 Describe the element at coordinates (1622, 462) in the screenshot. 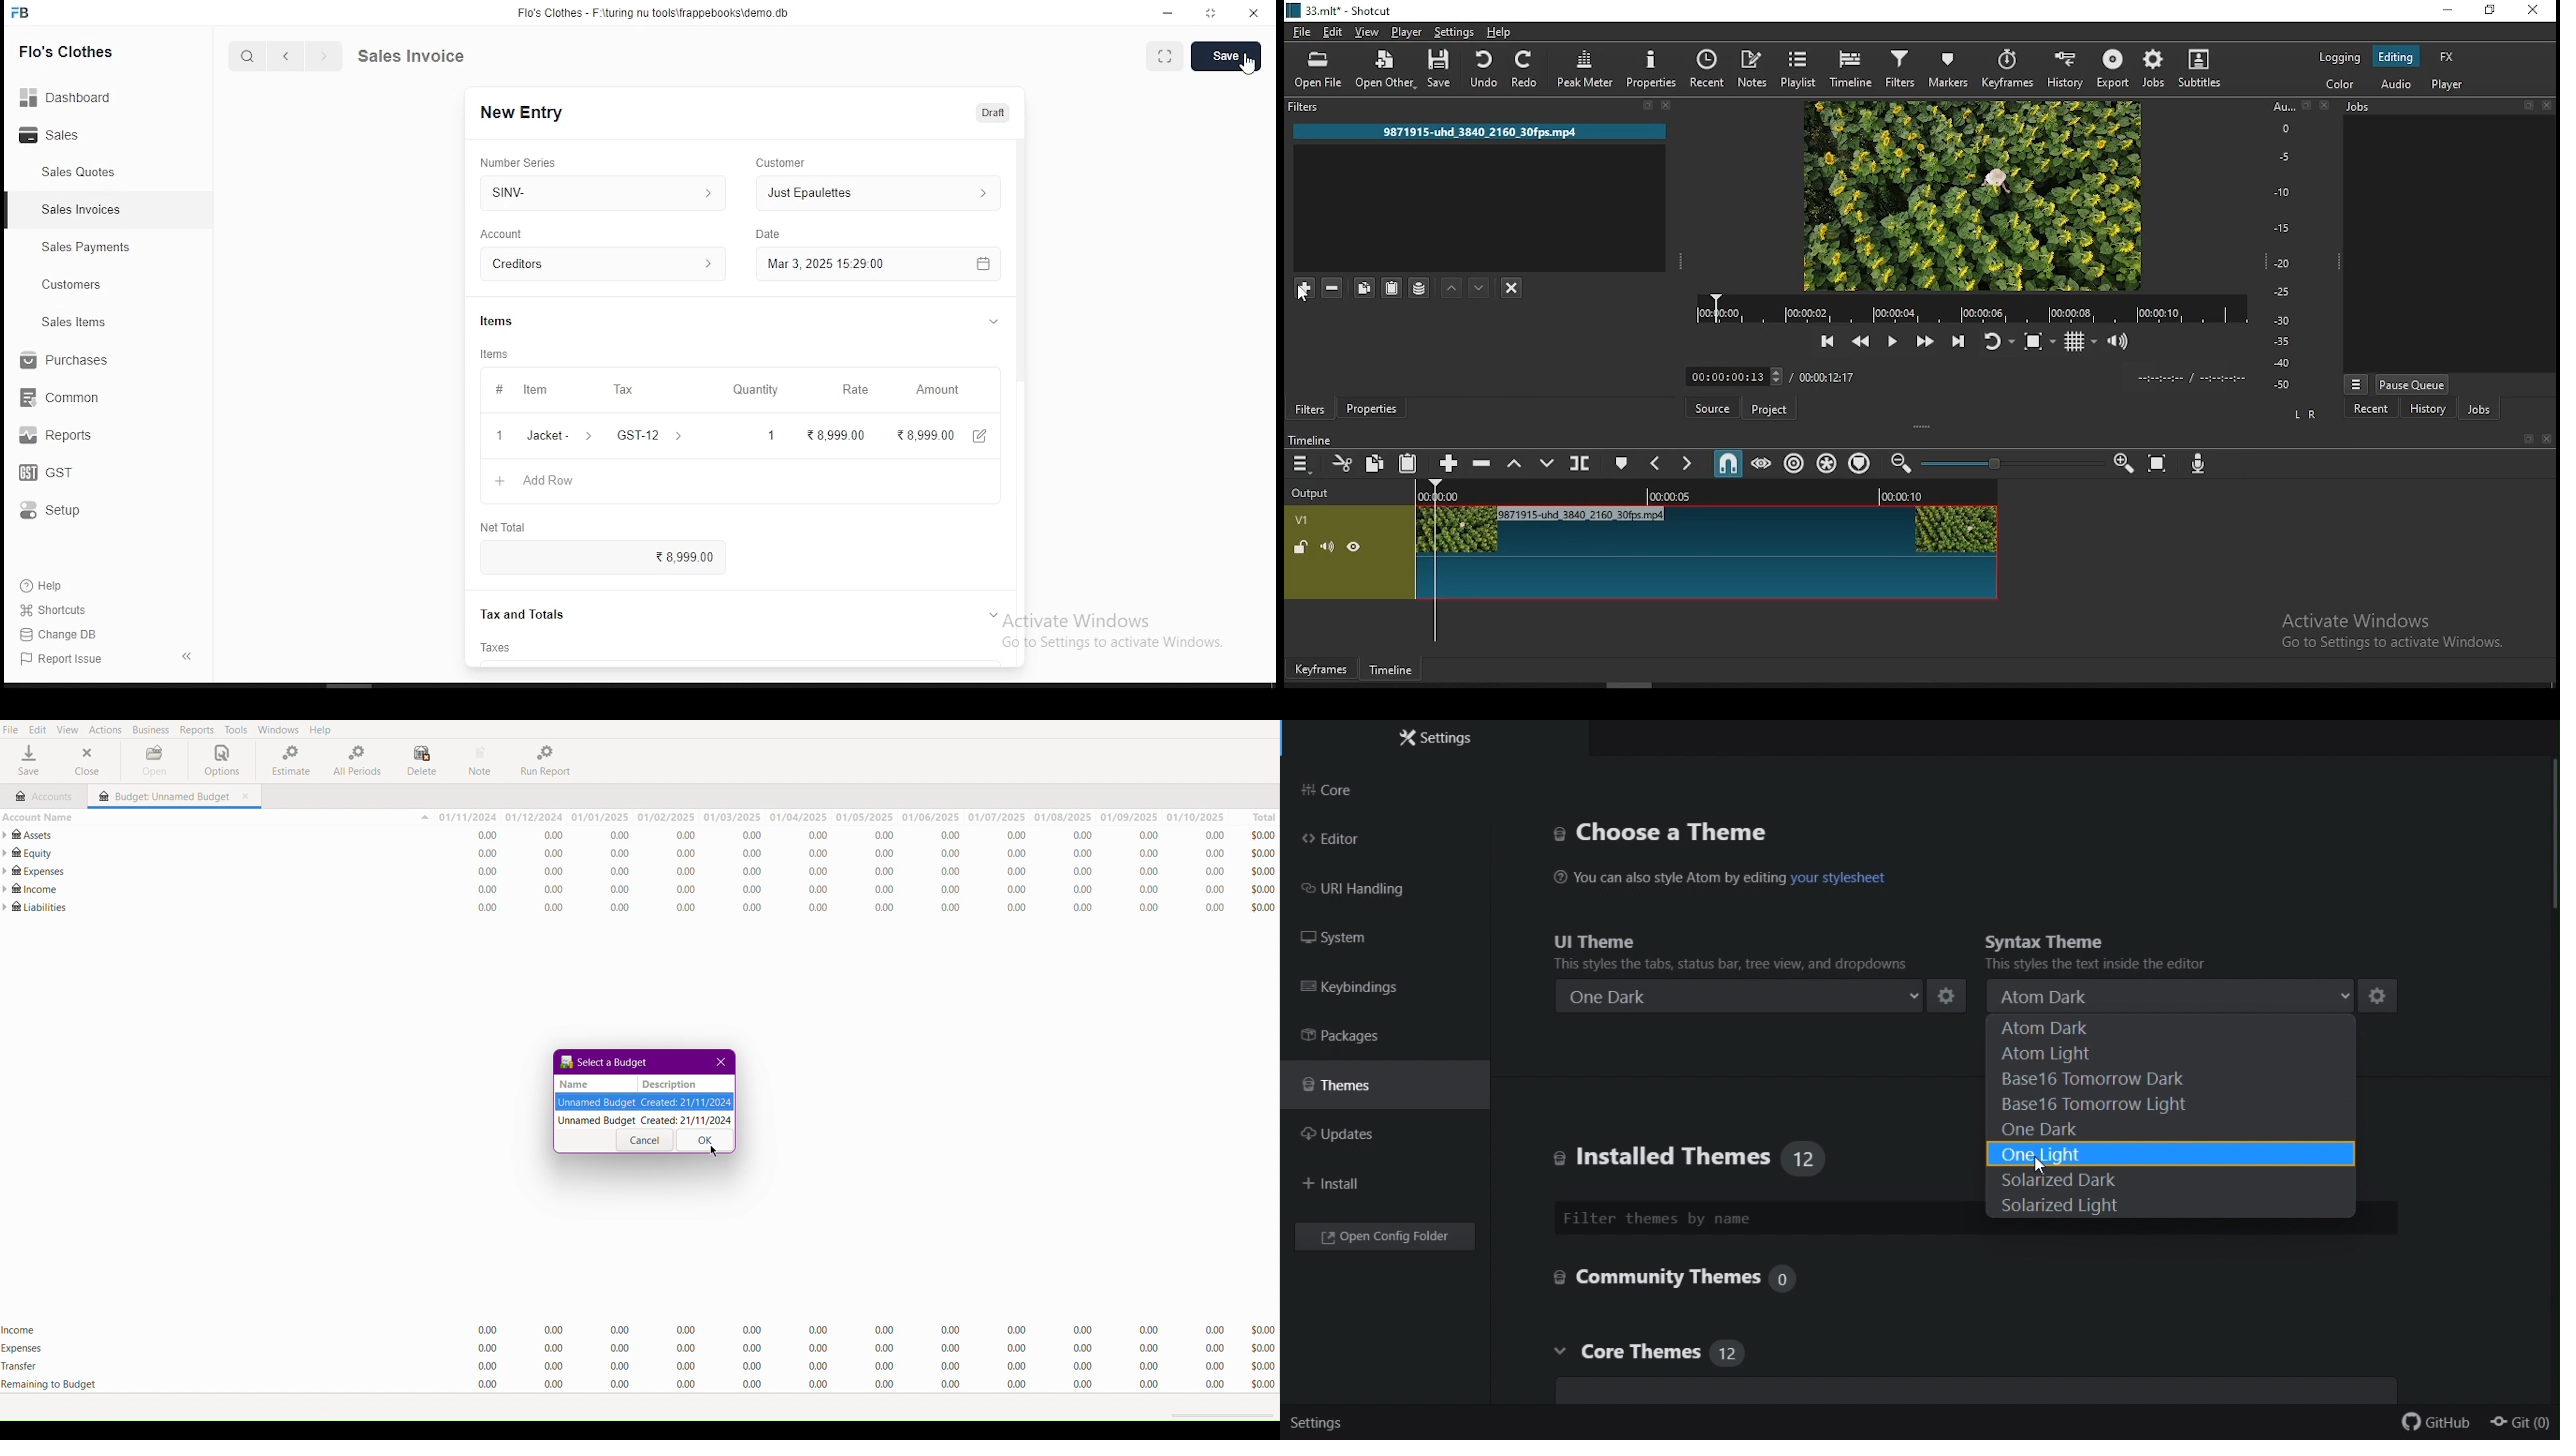

I see `create/edit marker` at that location.